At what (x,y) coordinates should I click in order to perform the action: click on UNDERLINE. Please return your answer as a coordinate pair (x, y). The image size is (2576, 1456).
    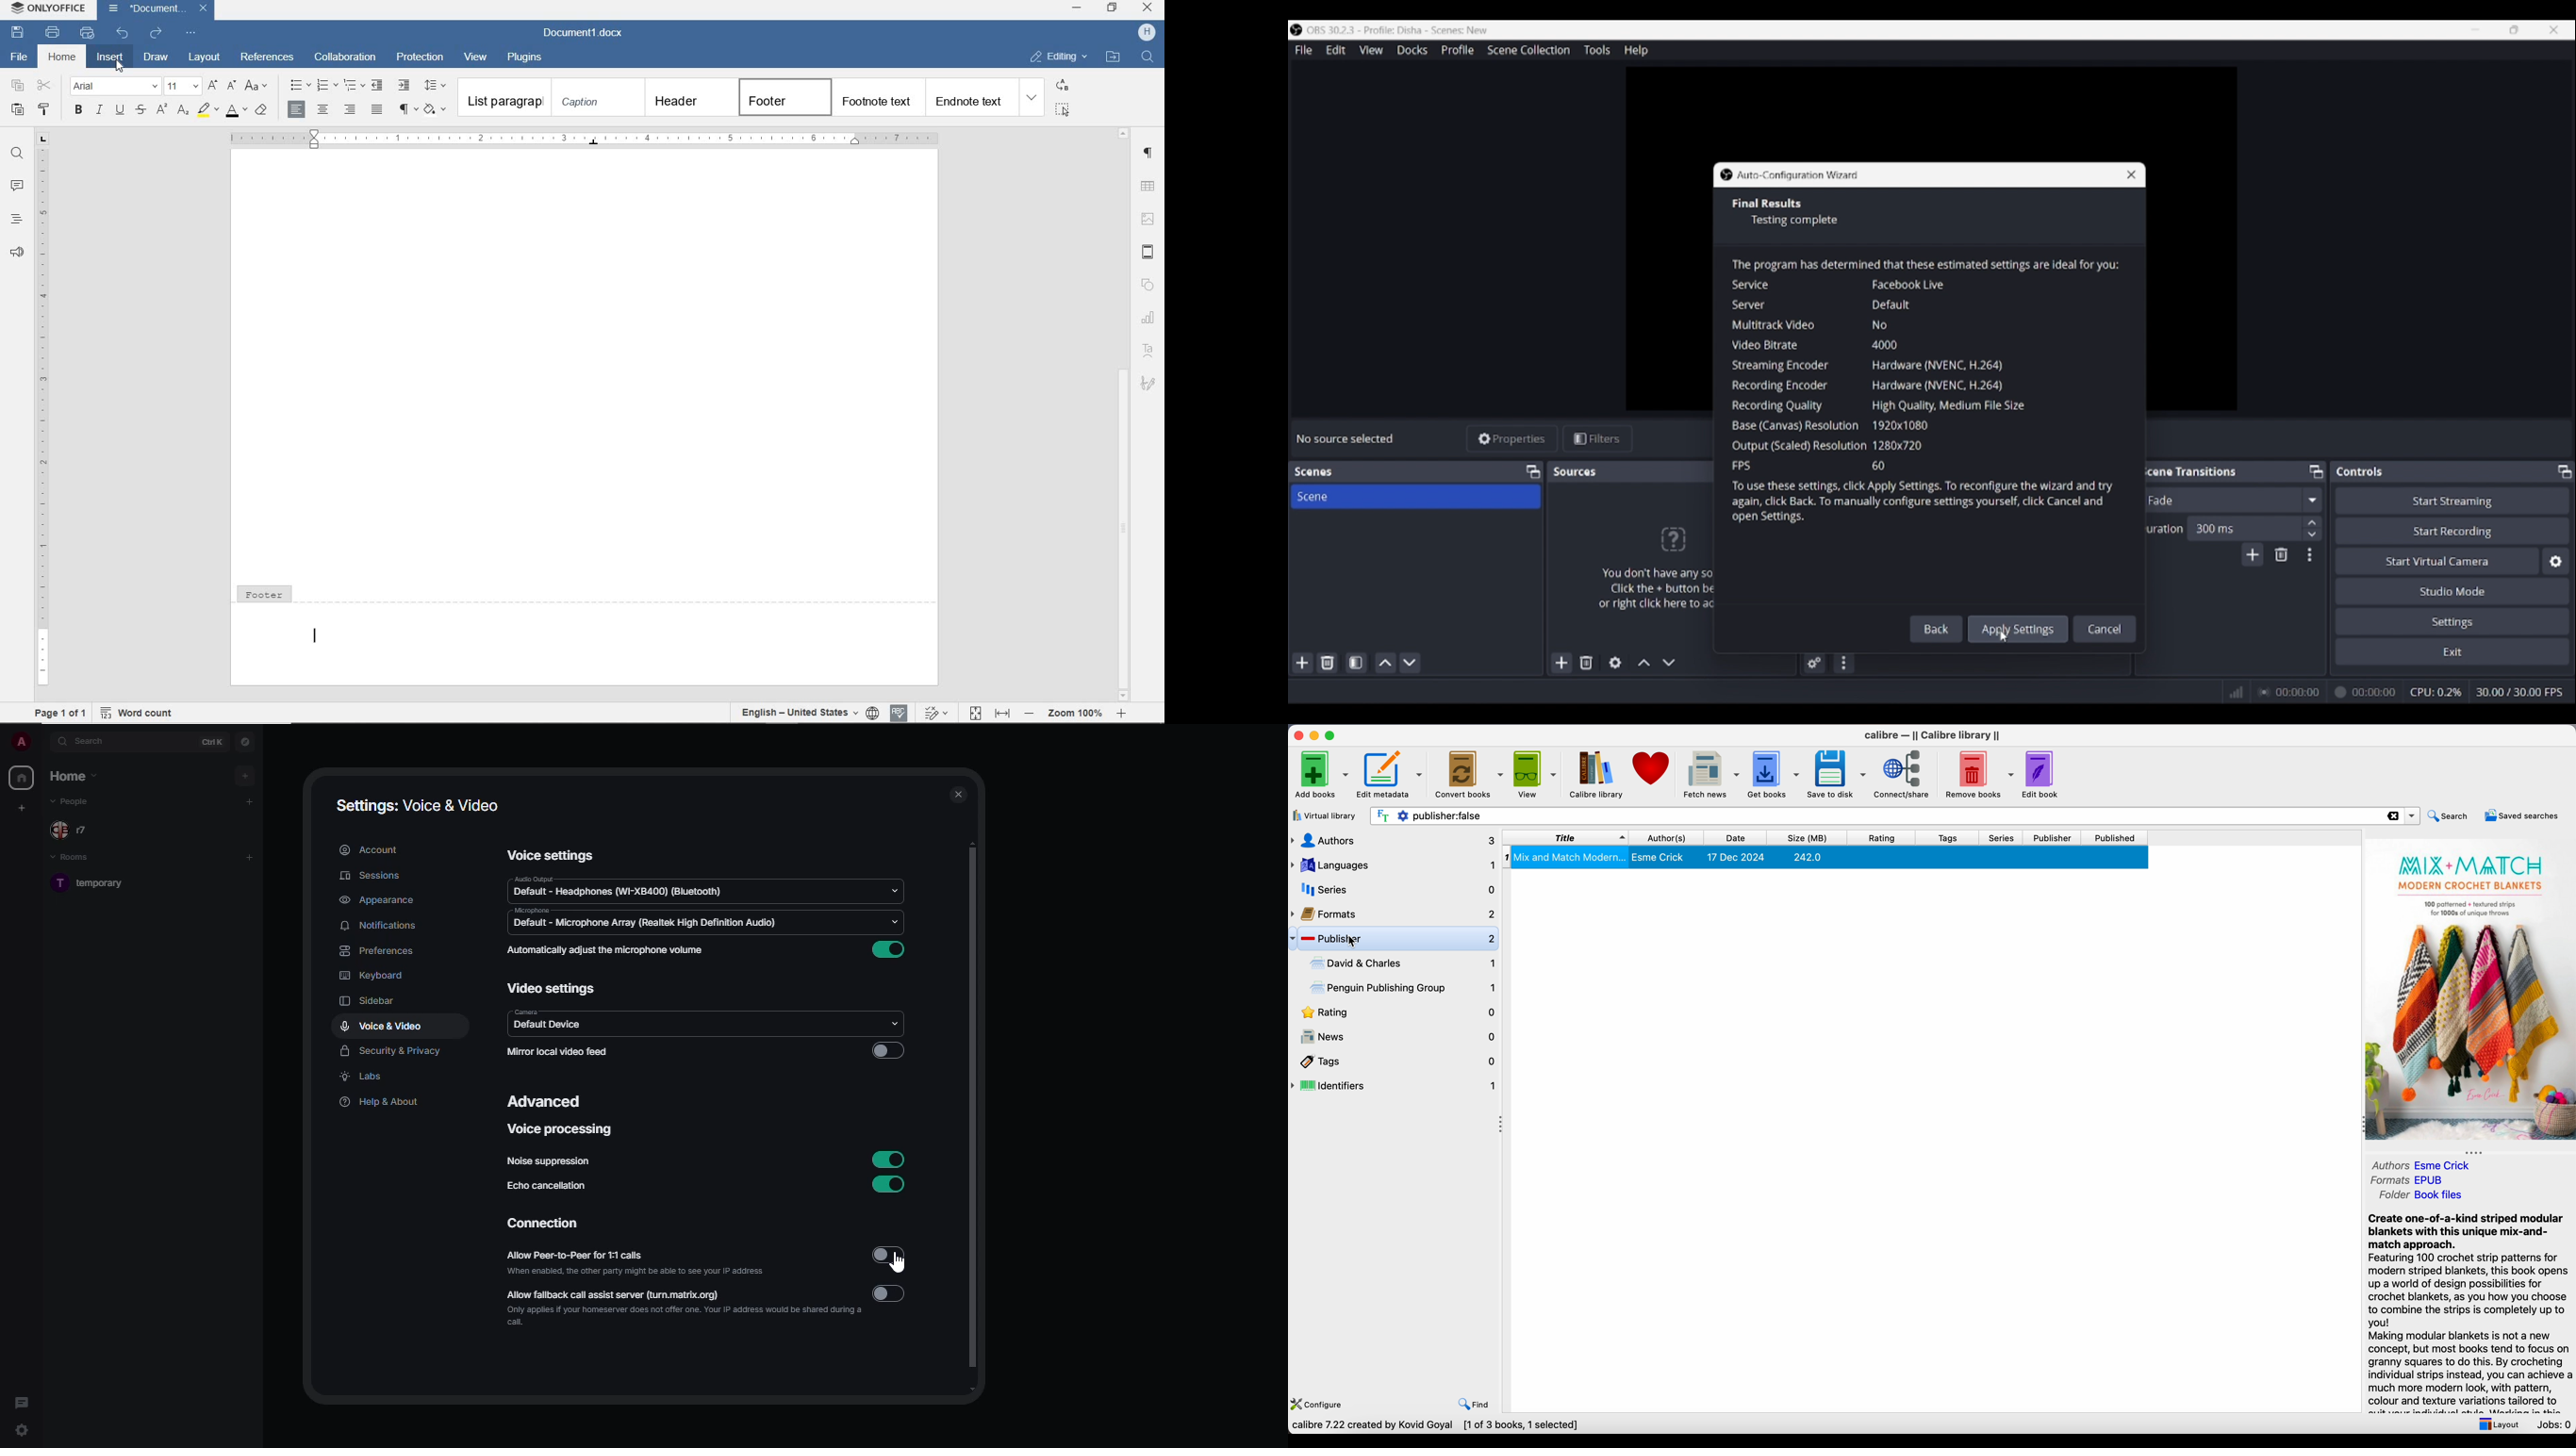
    Looking at the image, I should click on (117, 111).